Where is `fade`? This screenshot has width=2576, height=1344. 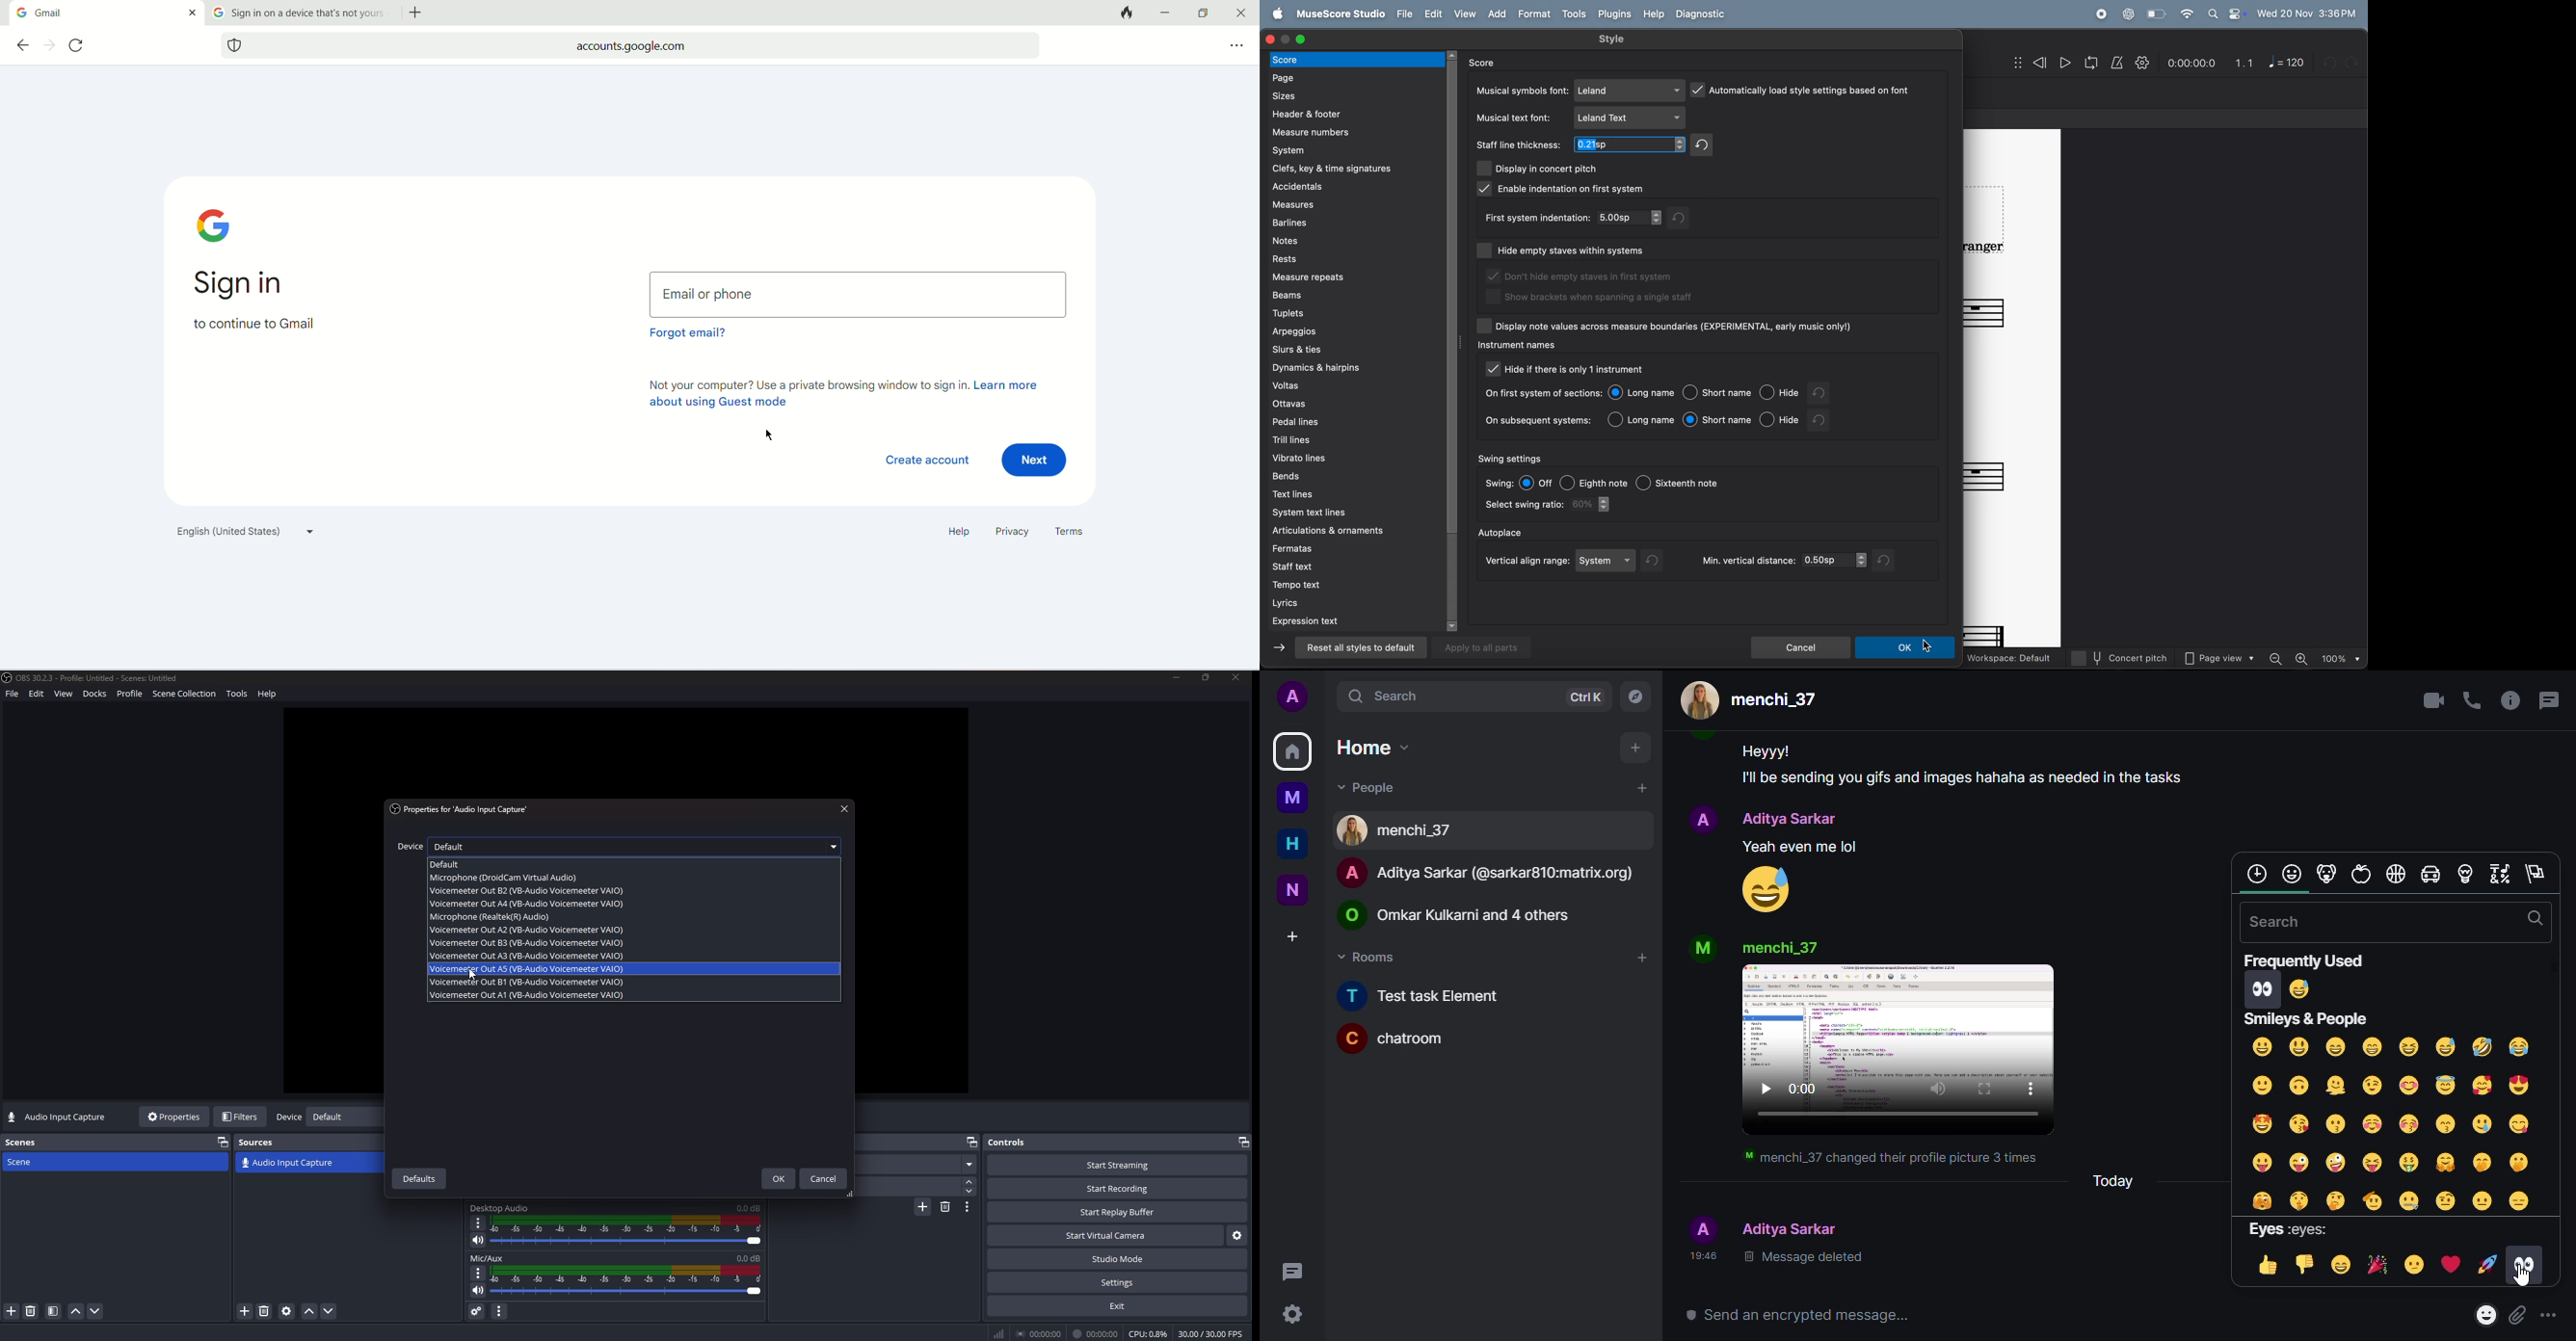
fade is located at coordinates (917, 1166).